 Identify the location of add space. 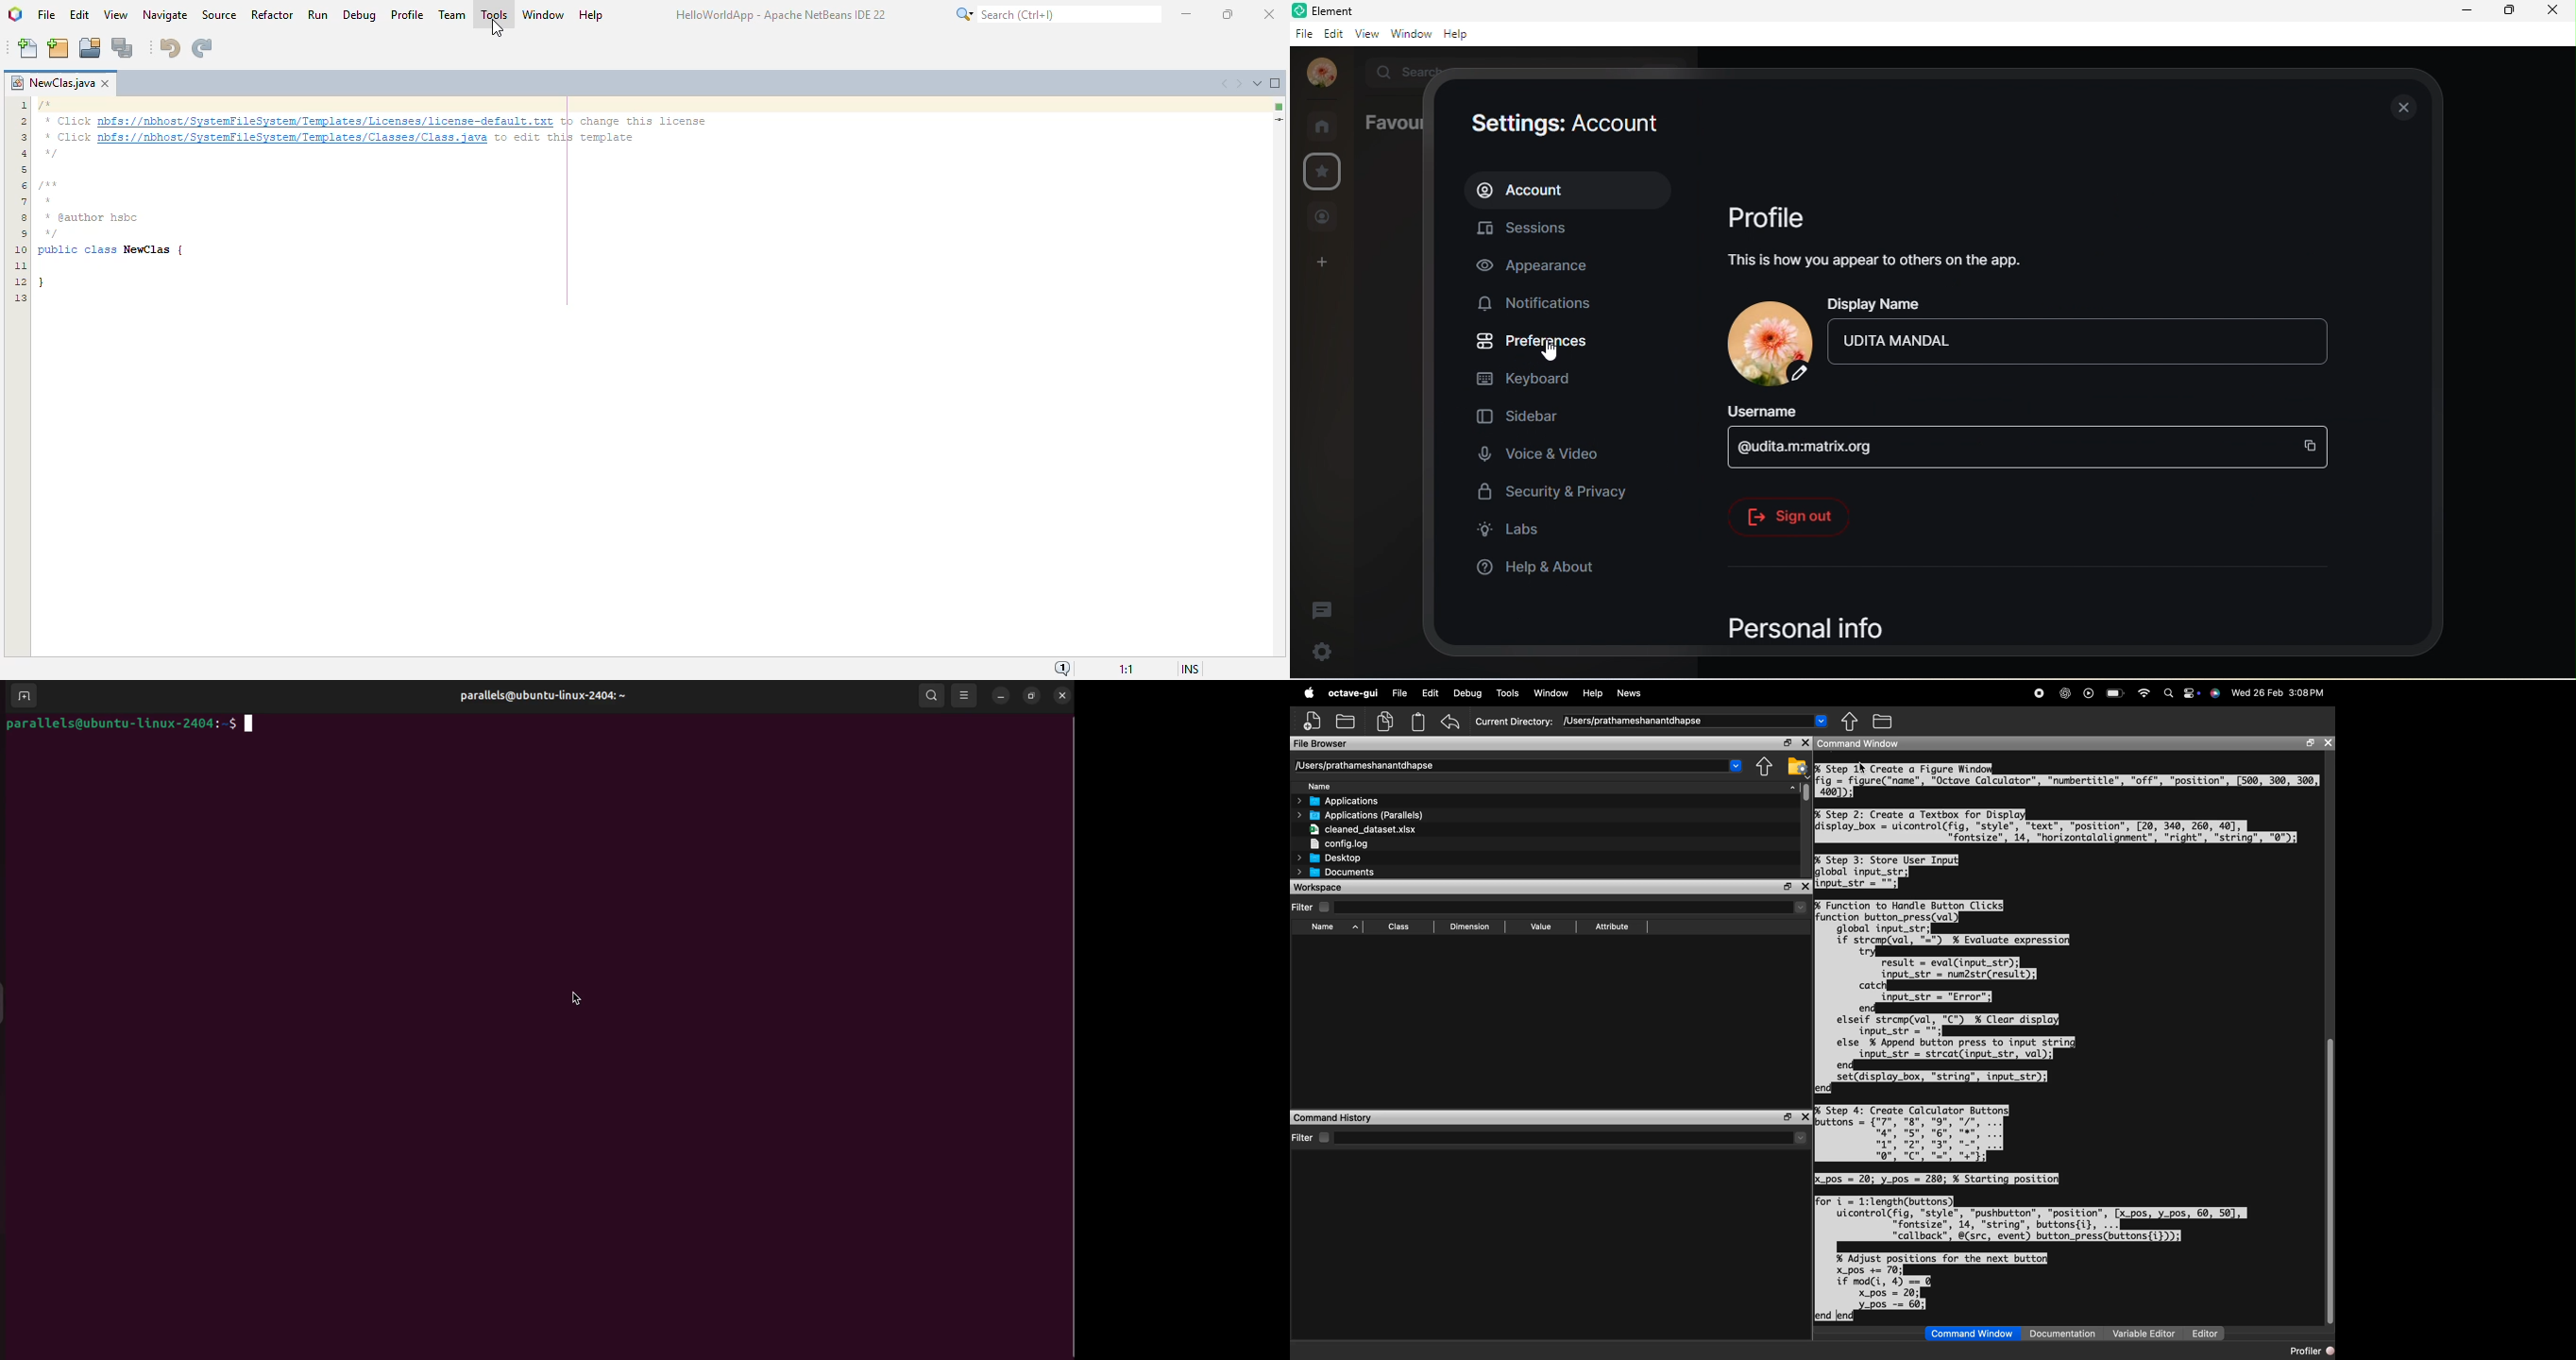
(1323, 266).